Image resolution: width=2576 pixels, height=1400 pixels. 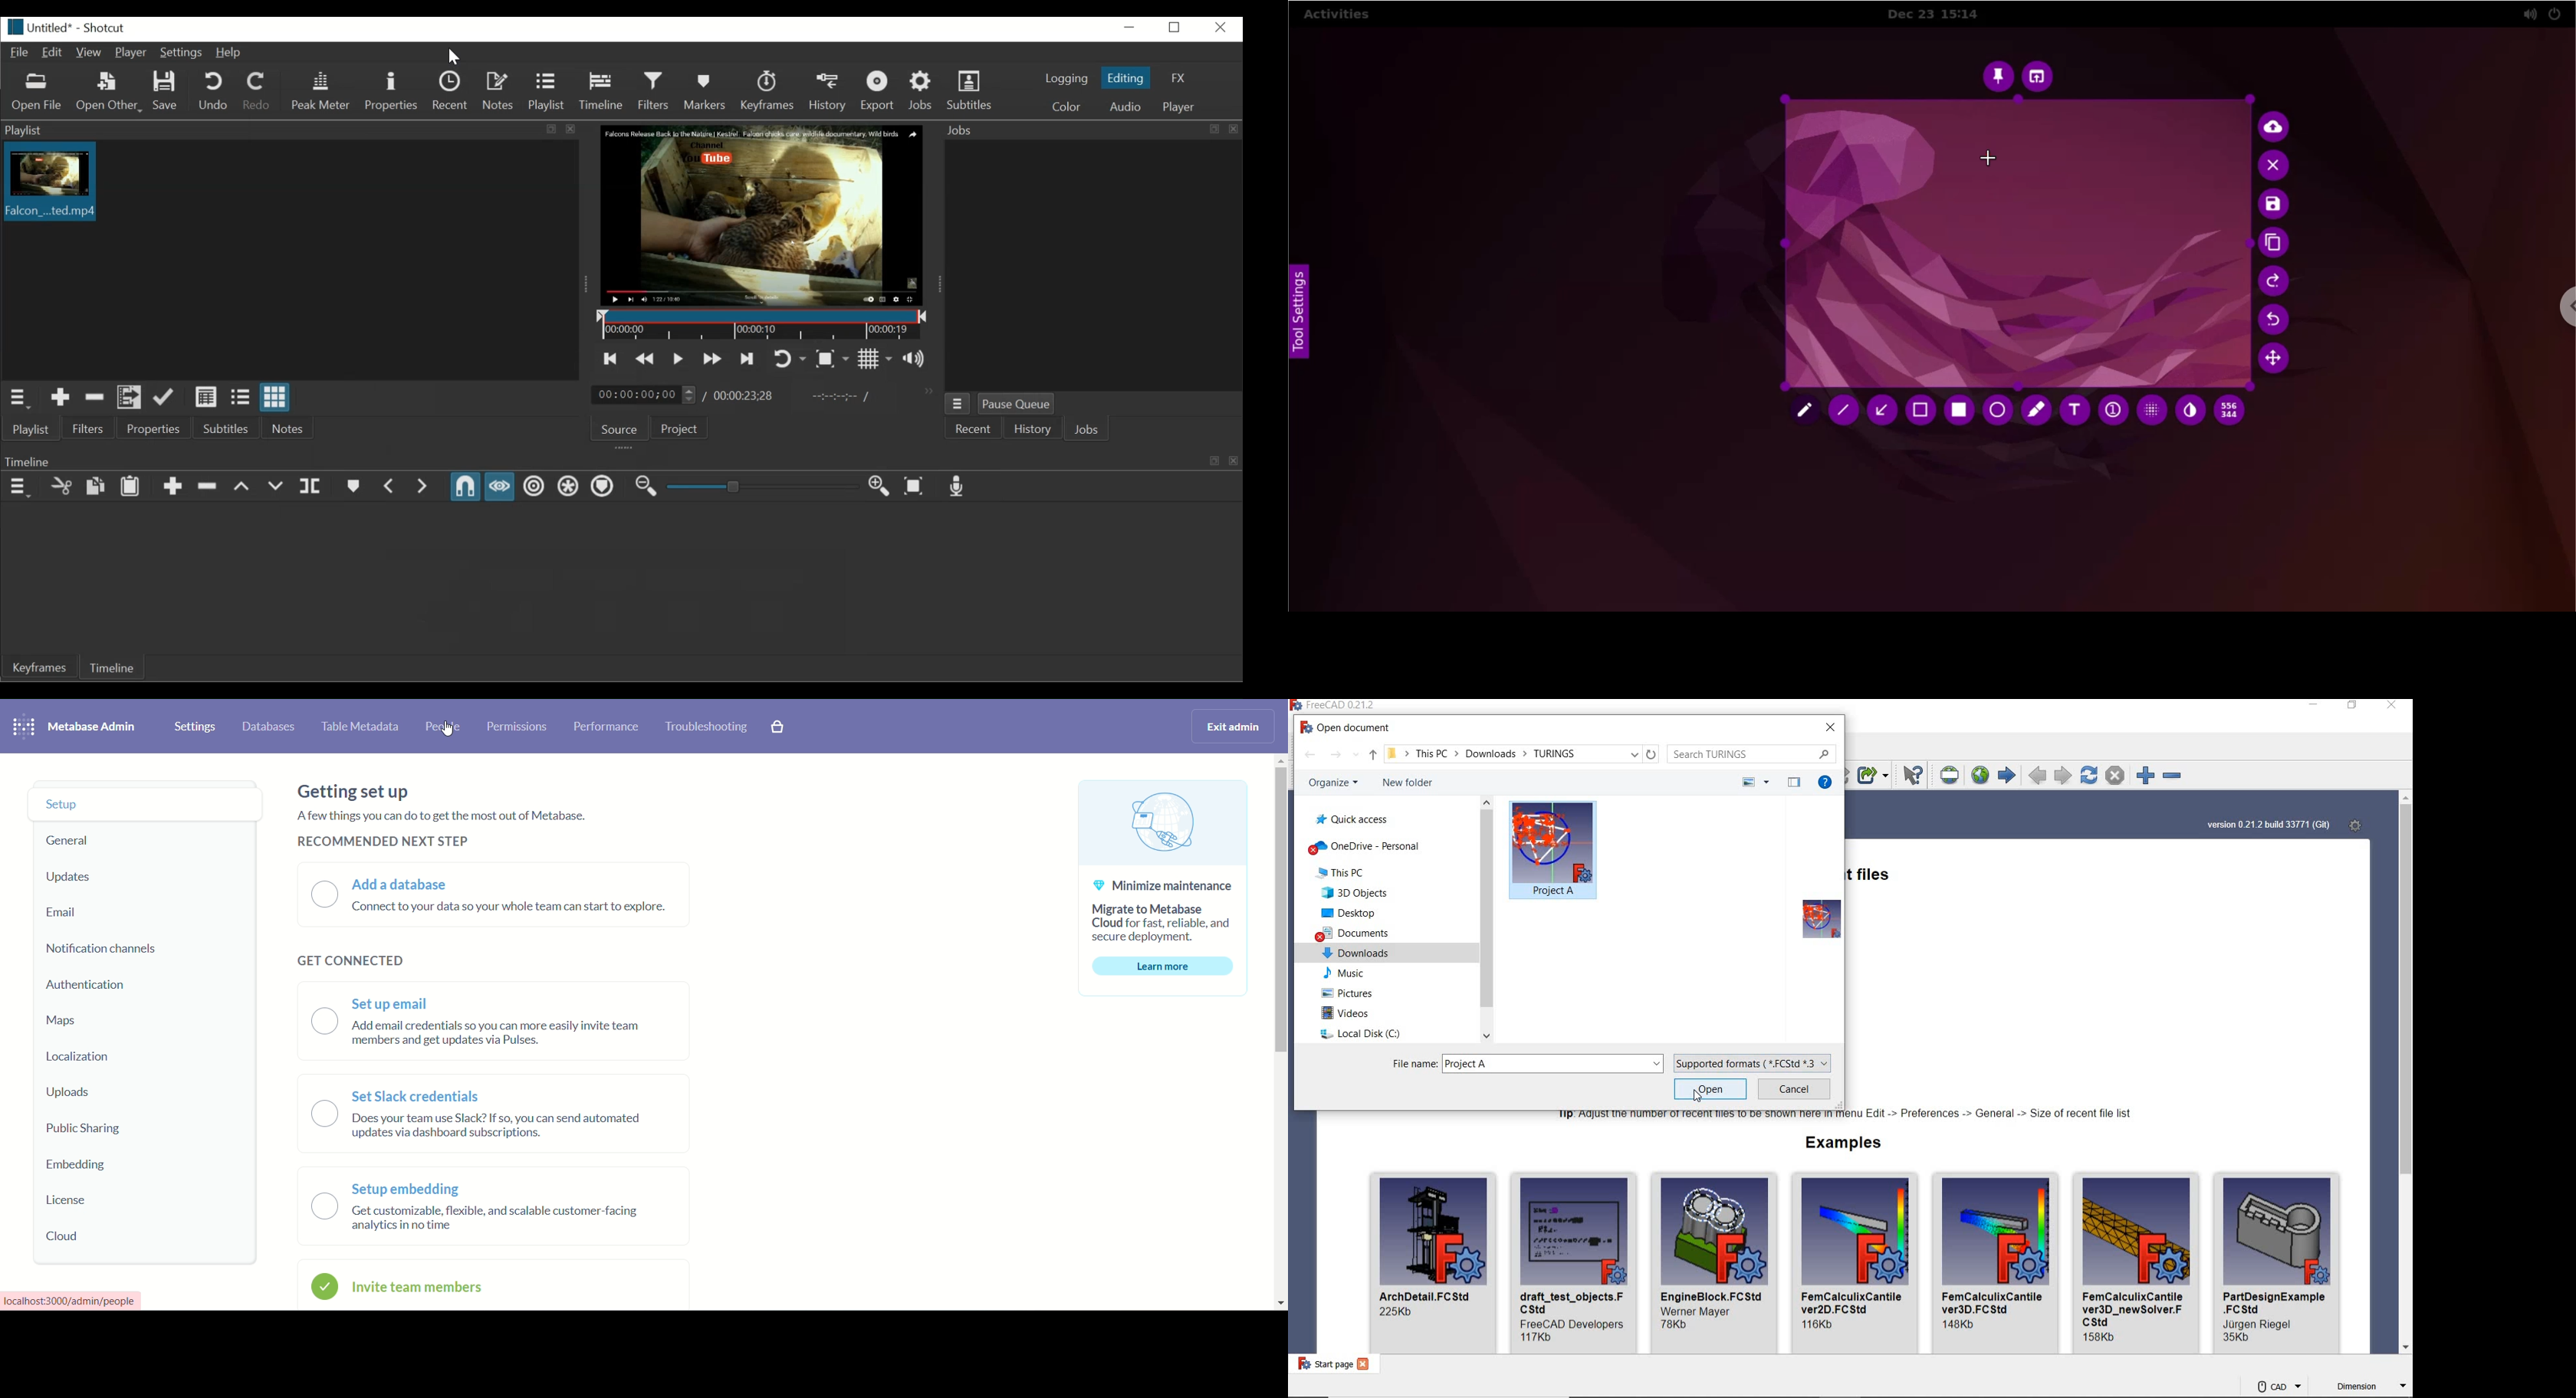 What do you see at coordinates (1357, 932) in the screenshot?
I see `documents` at bounding box center [1357, 932].